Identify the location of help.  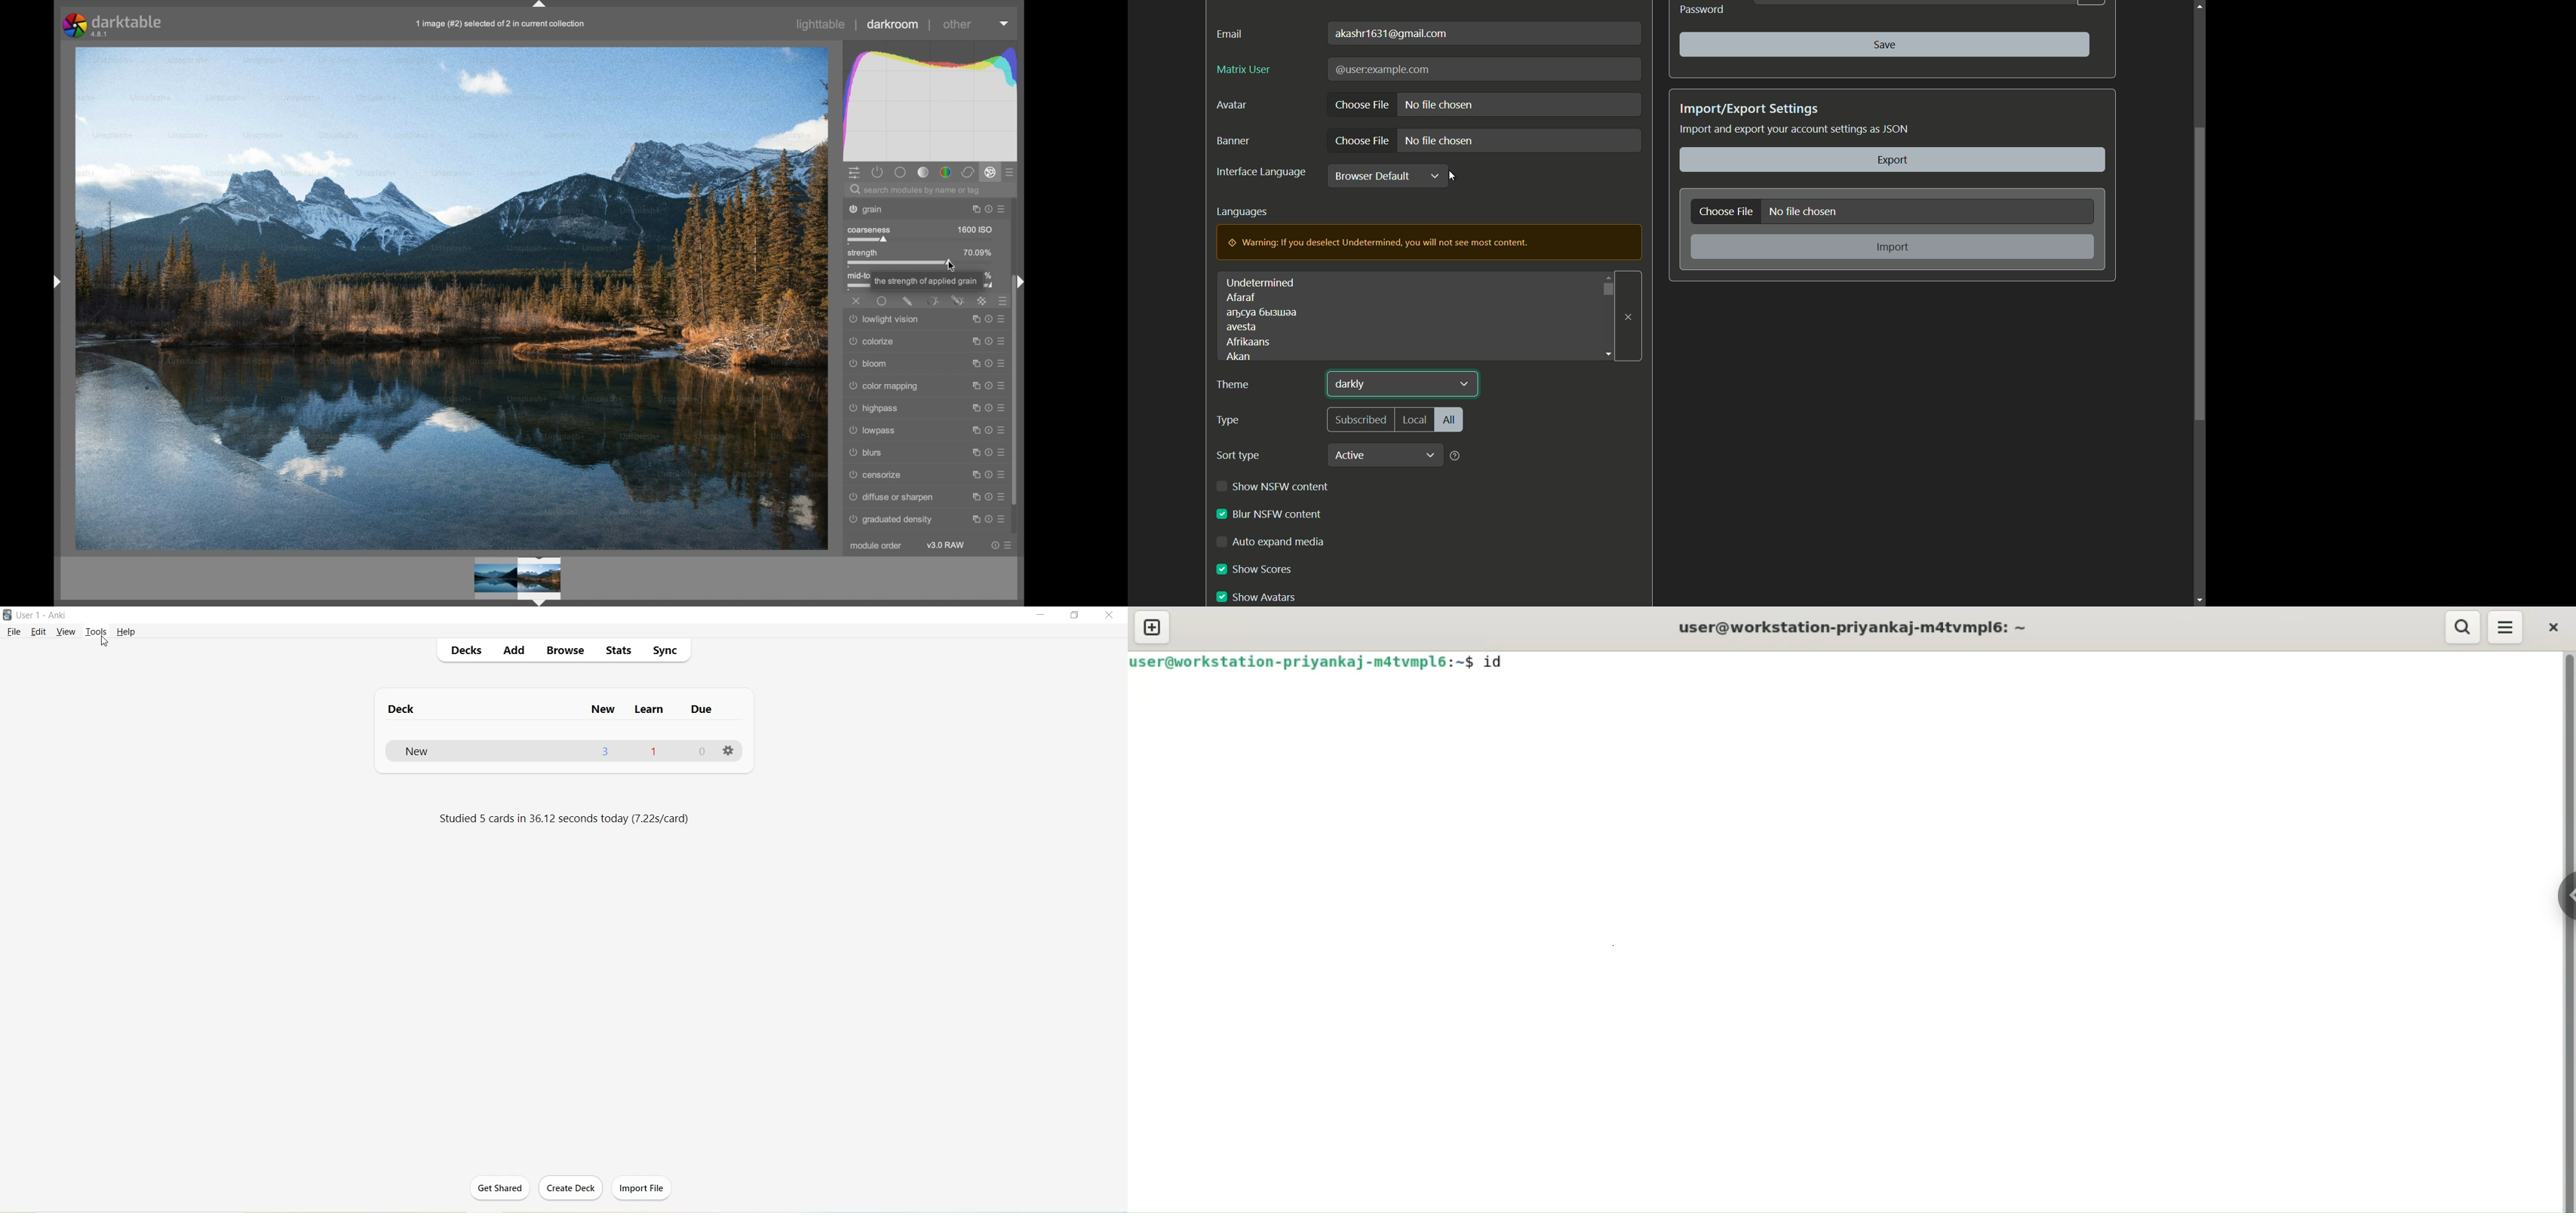
(1456, 455).